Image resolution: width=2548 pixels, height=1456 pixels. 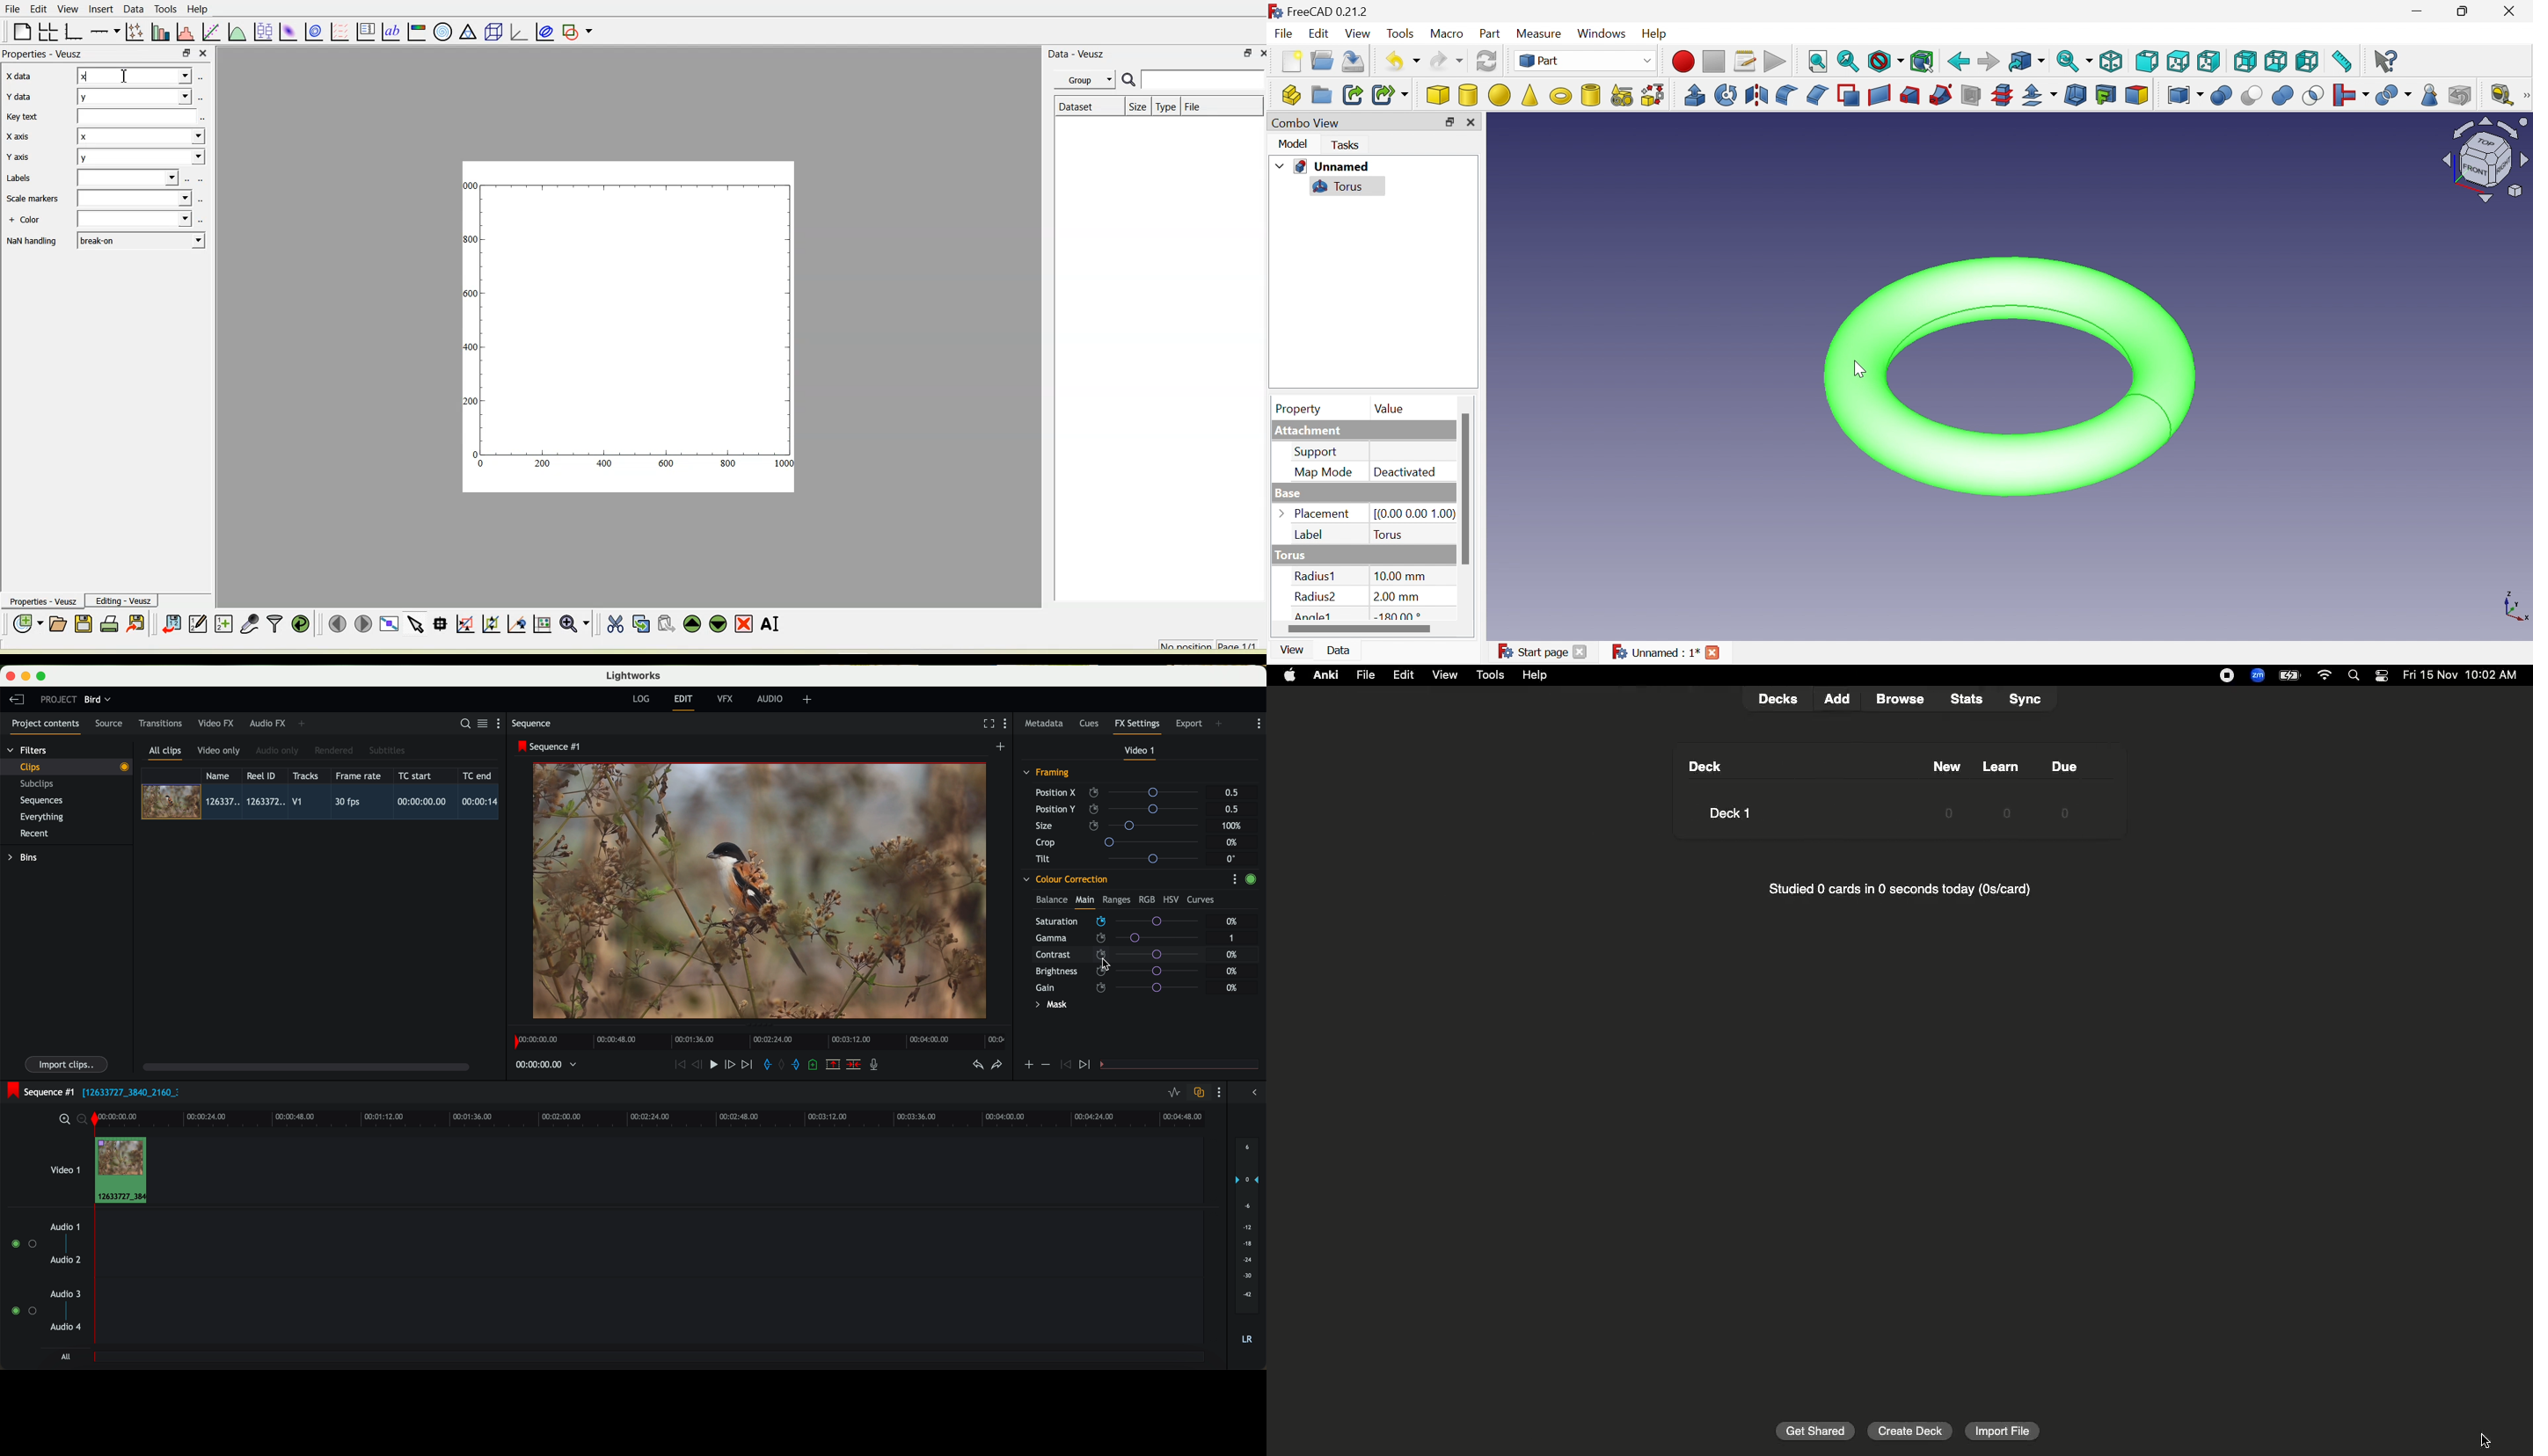 I want to click on nudge one frame foward, so click(x=731, y=1065).